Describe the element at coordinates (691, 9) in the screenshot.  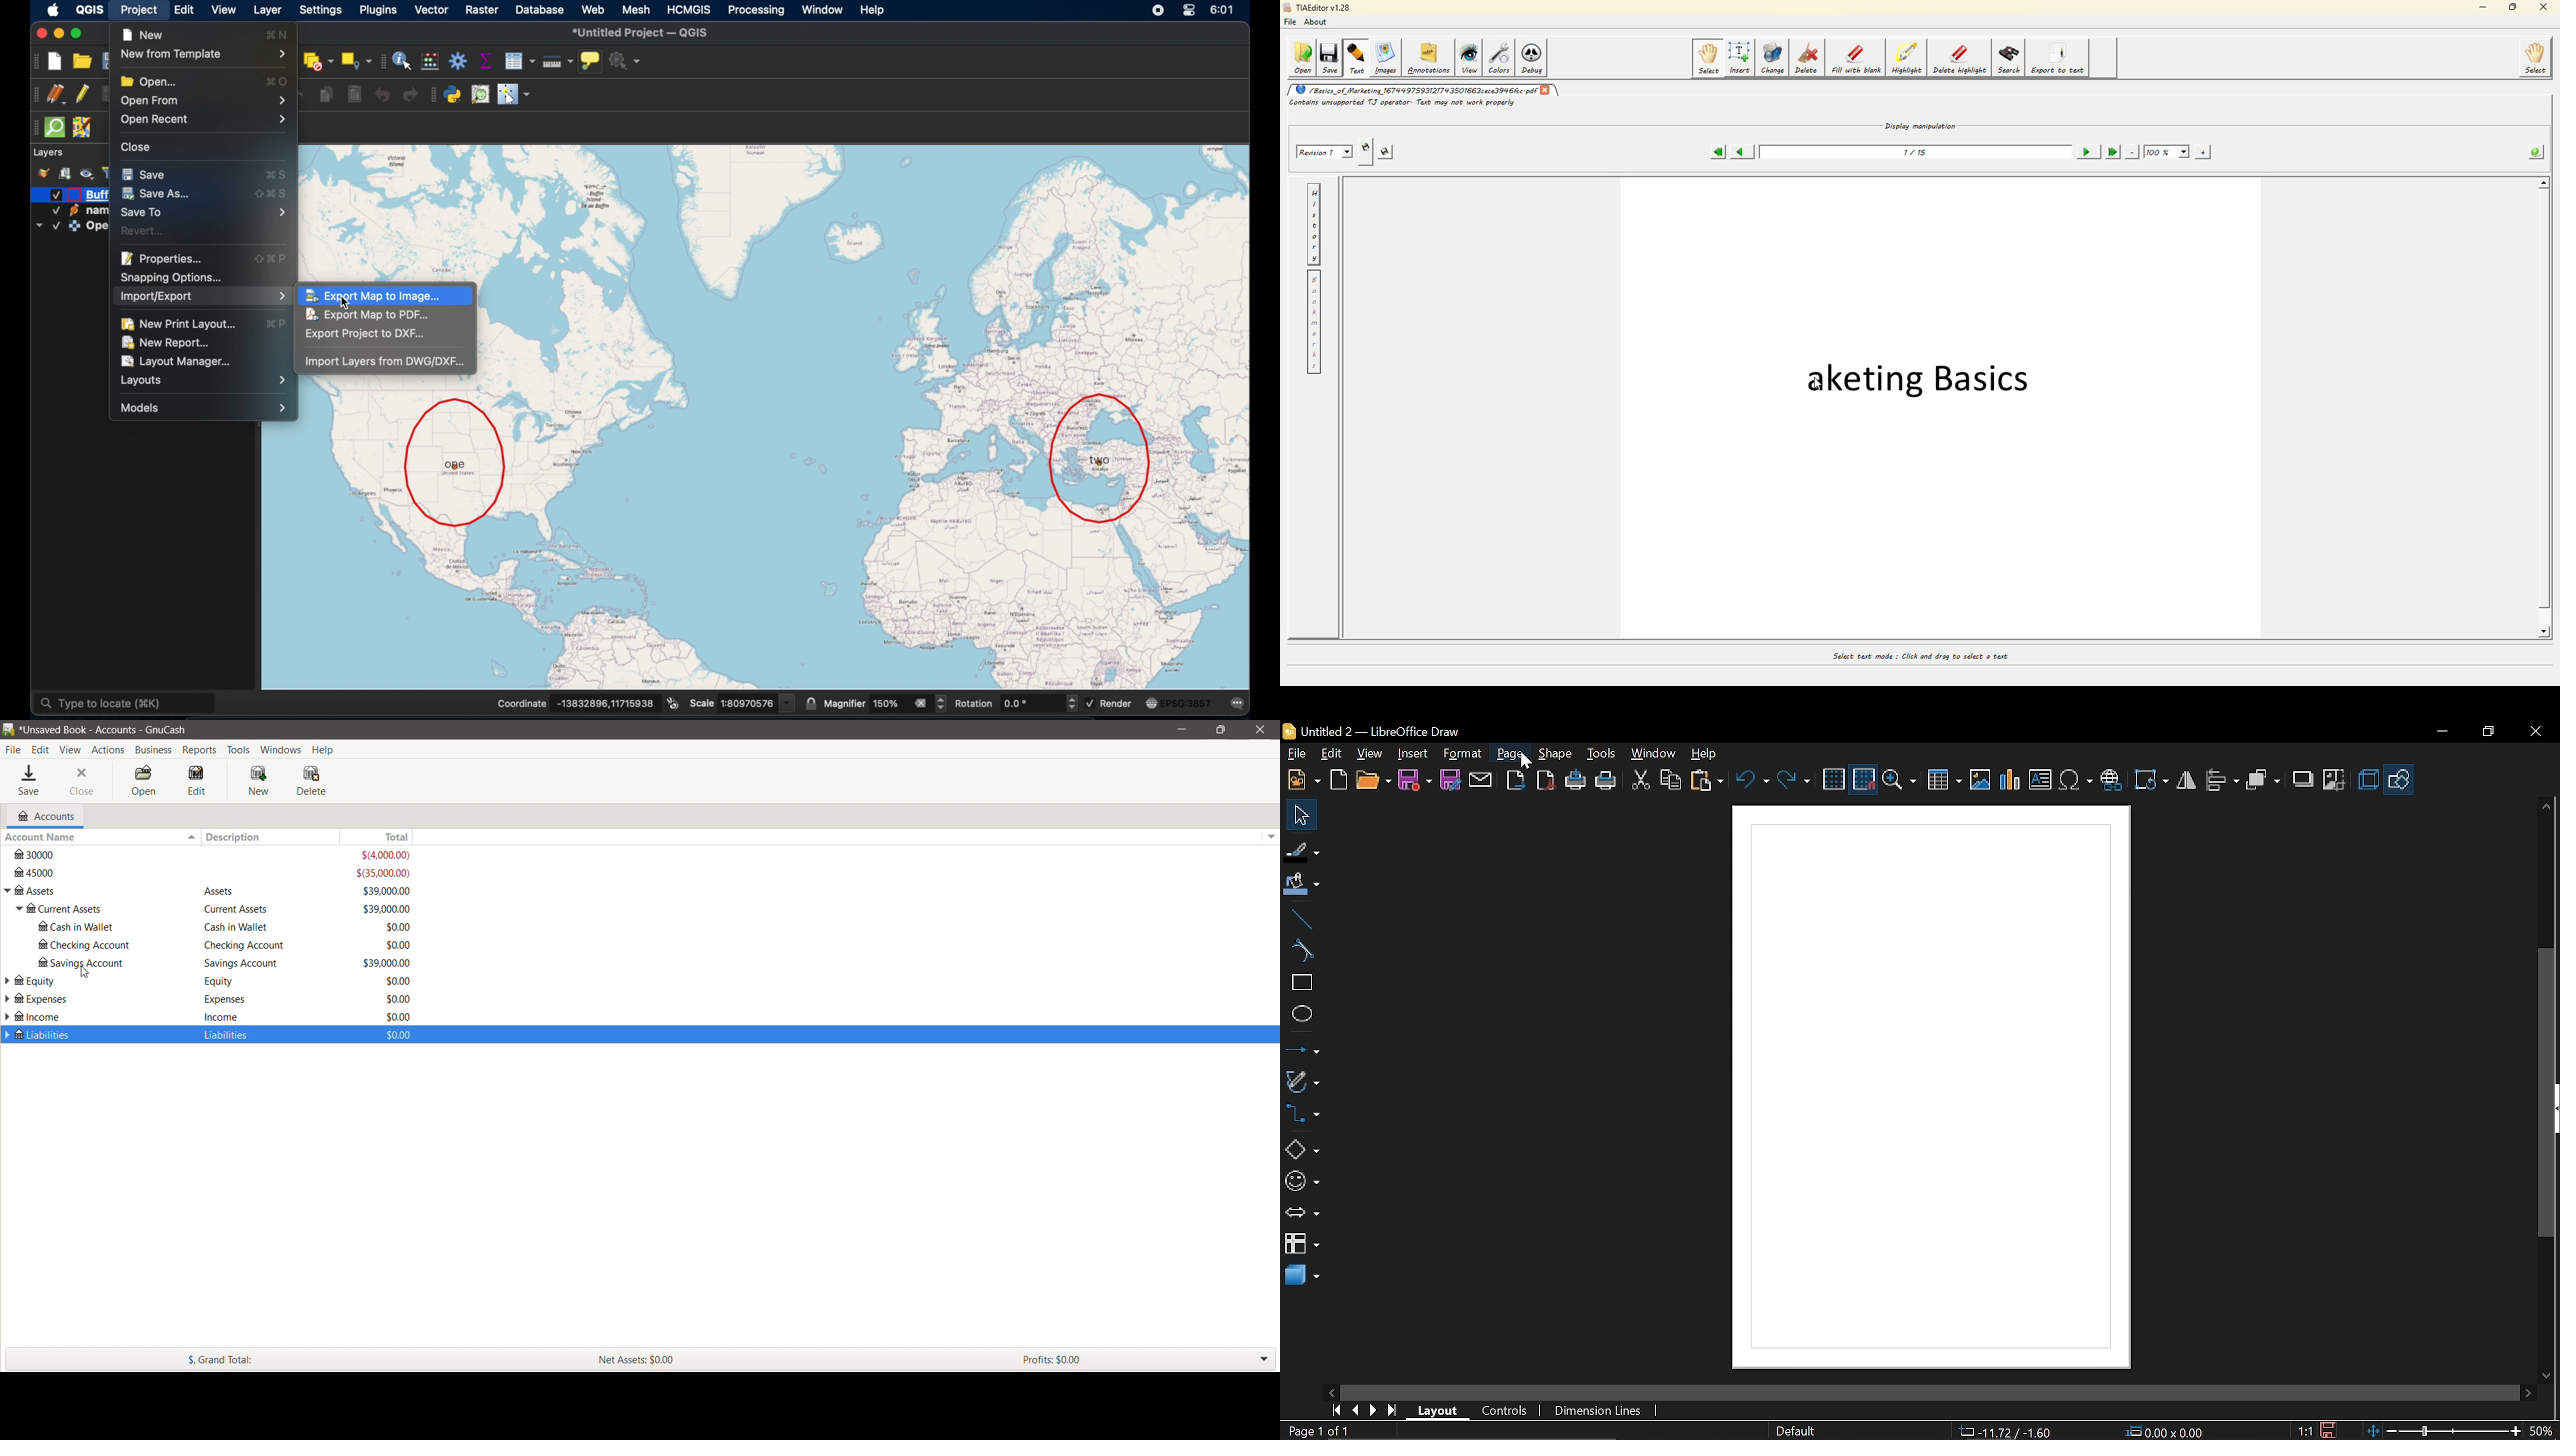
I see `HCMGIS` at that location.